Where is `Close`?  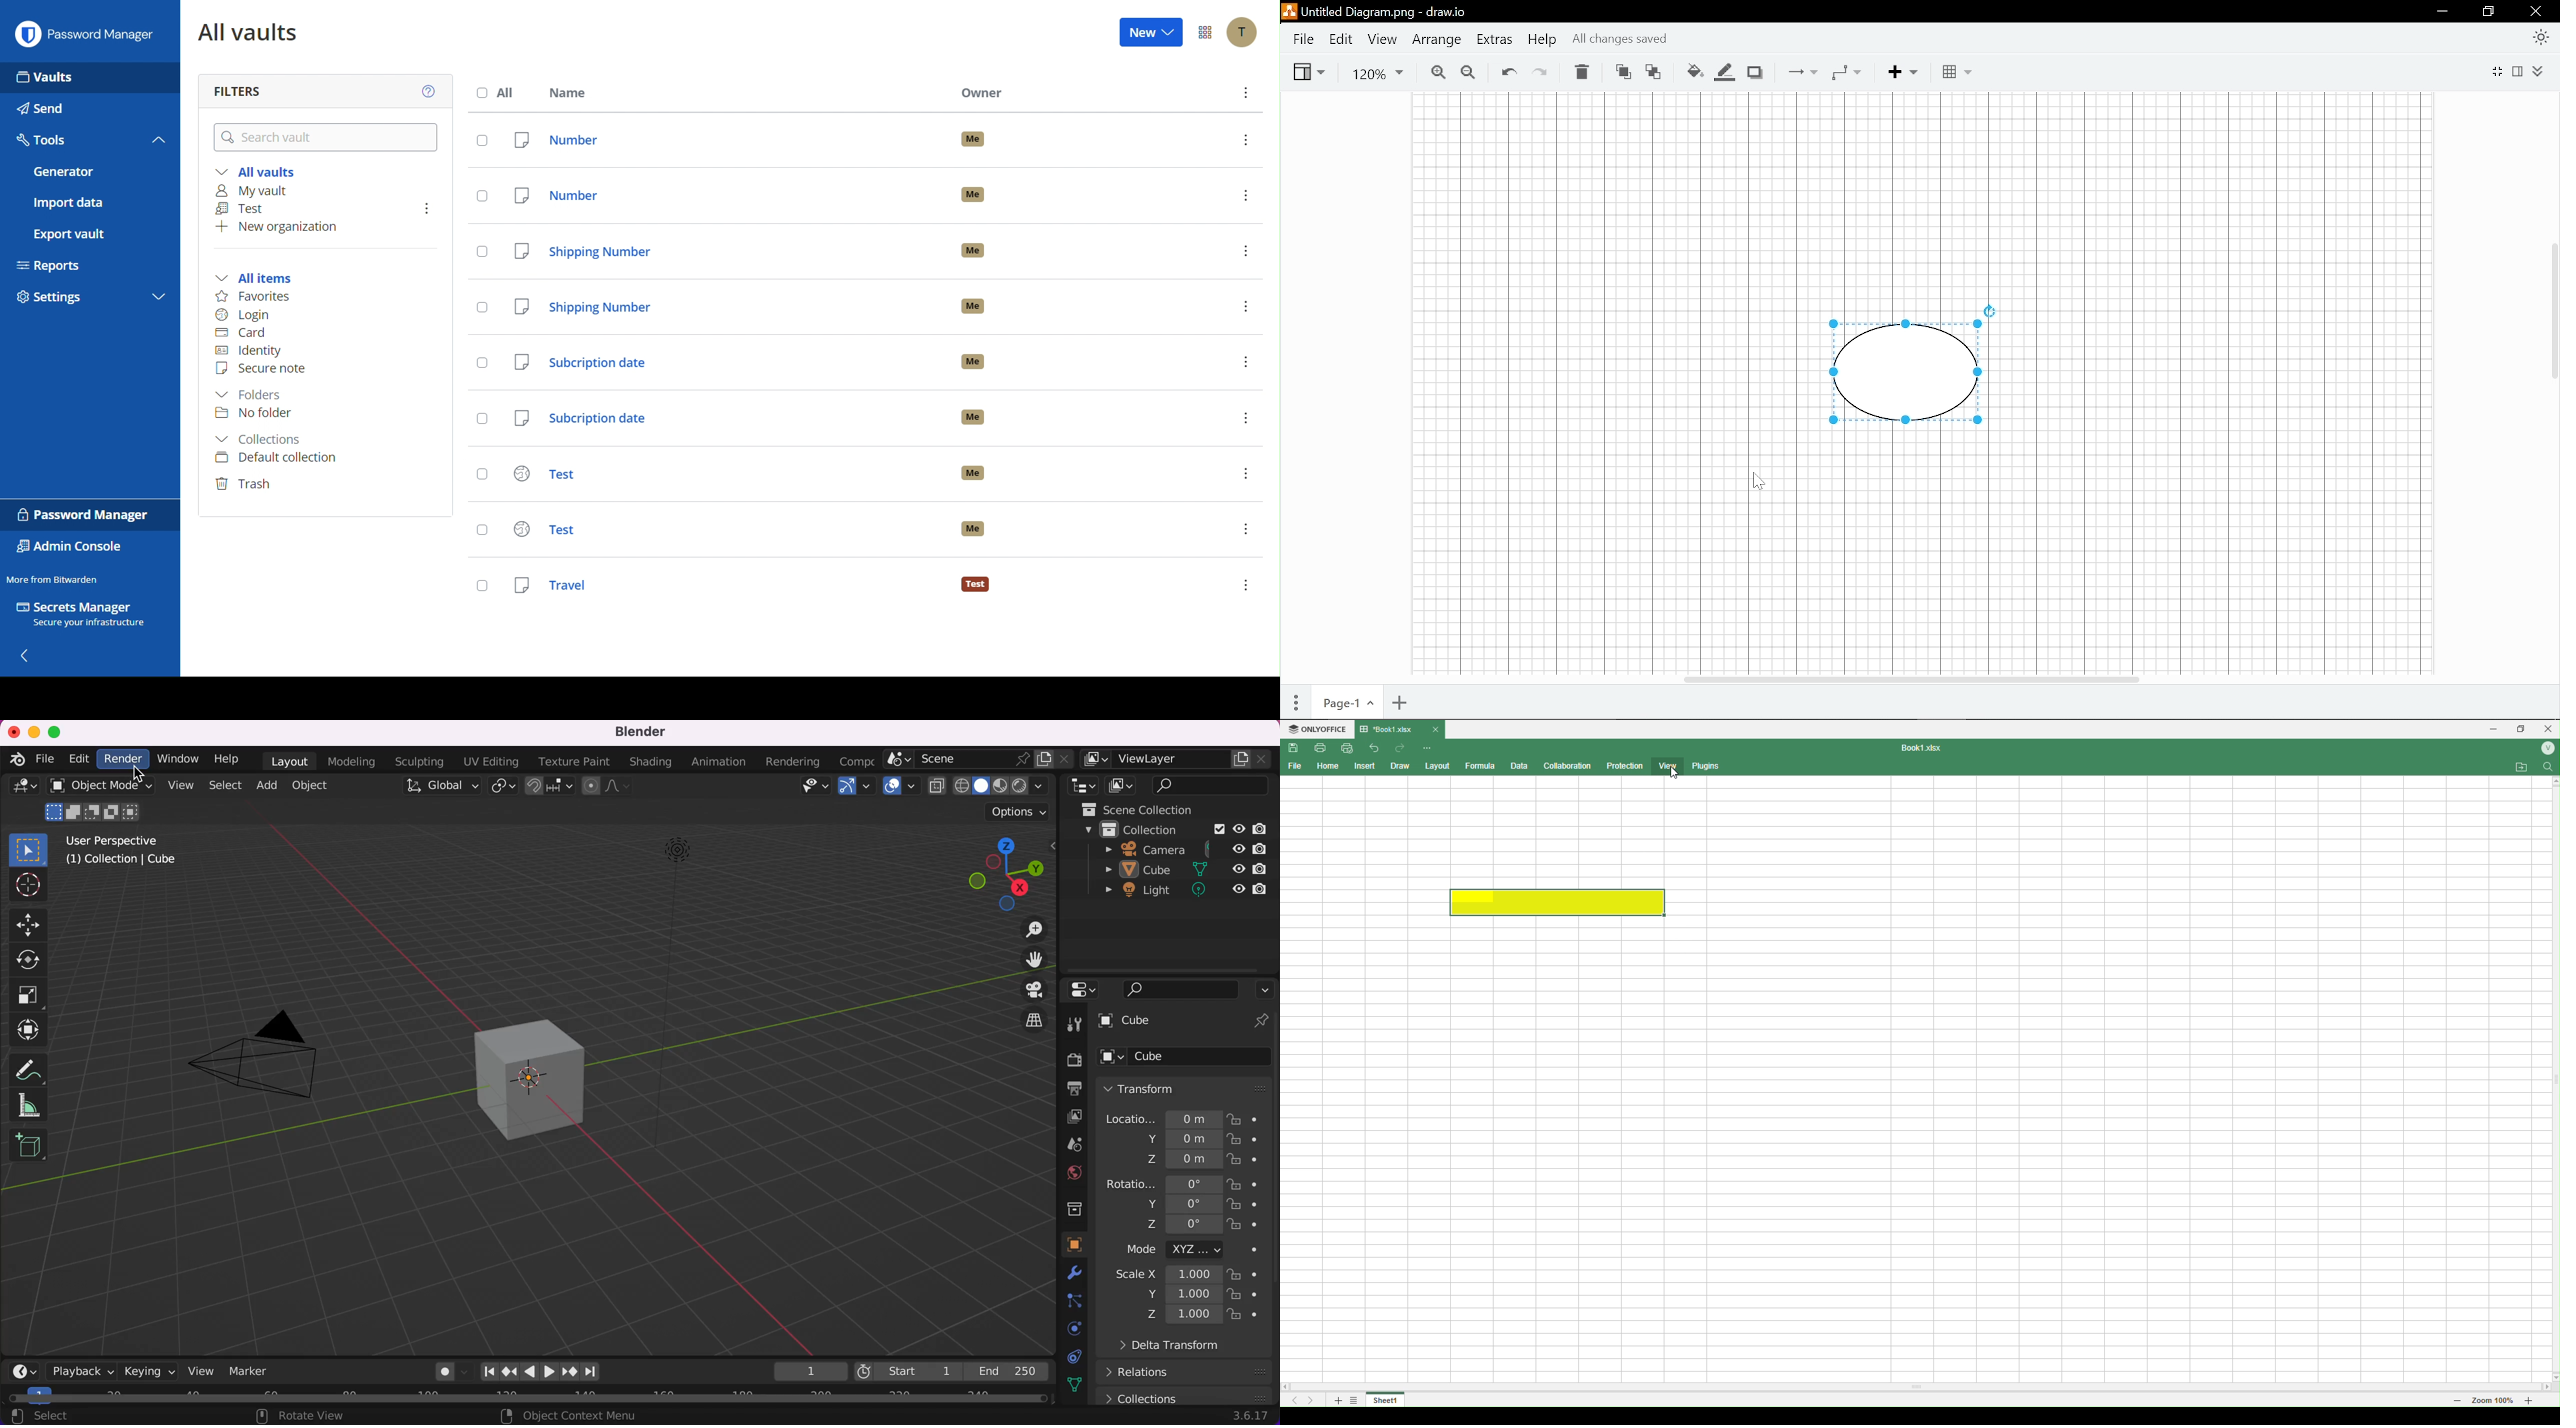 Close is located at coordinates (2548, 728).